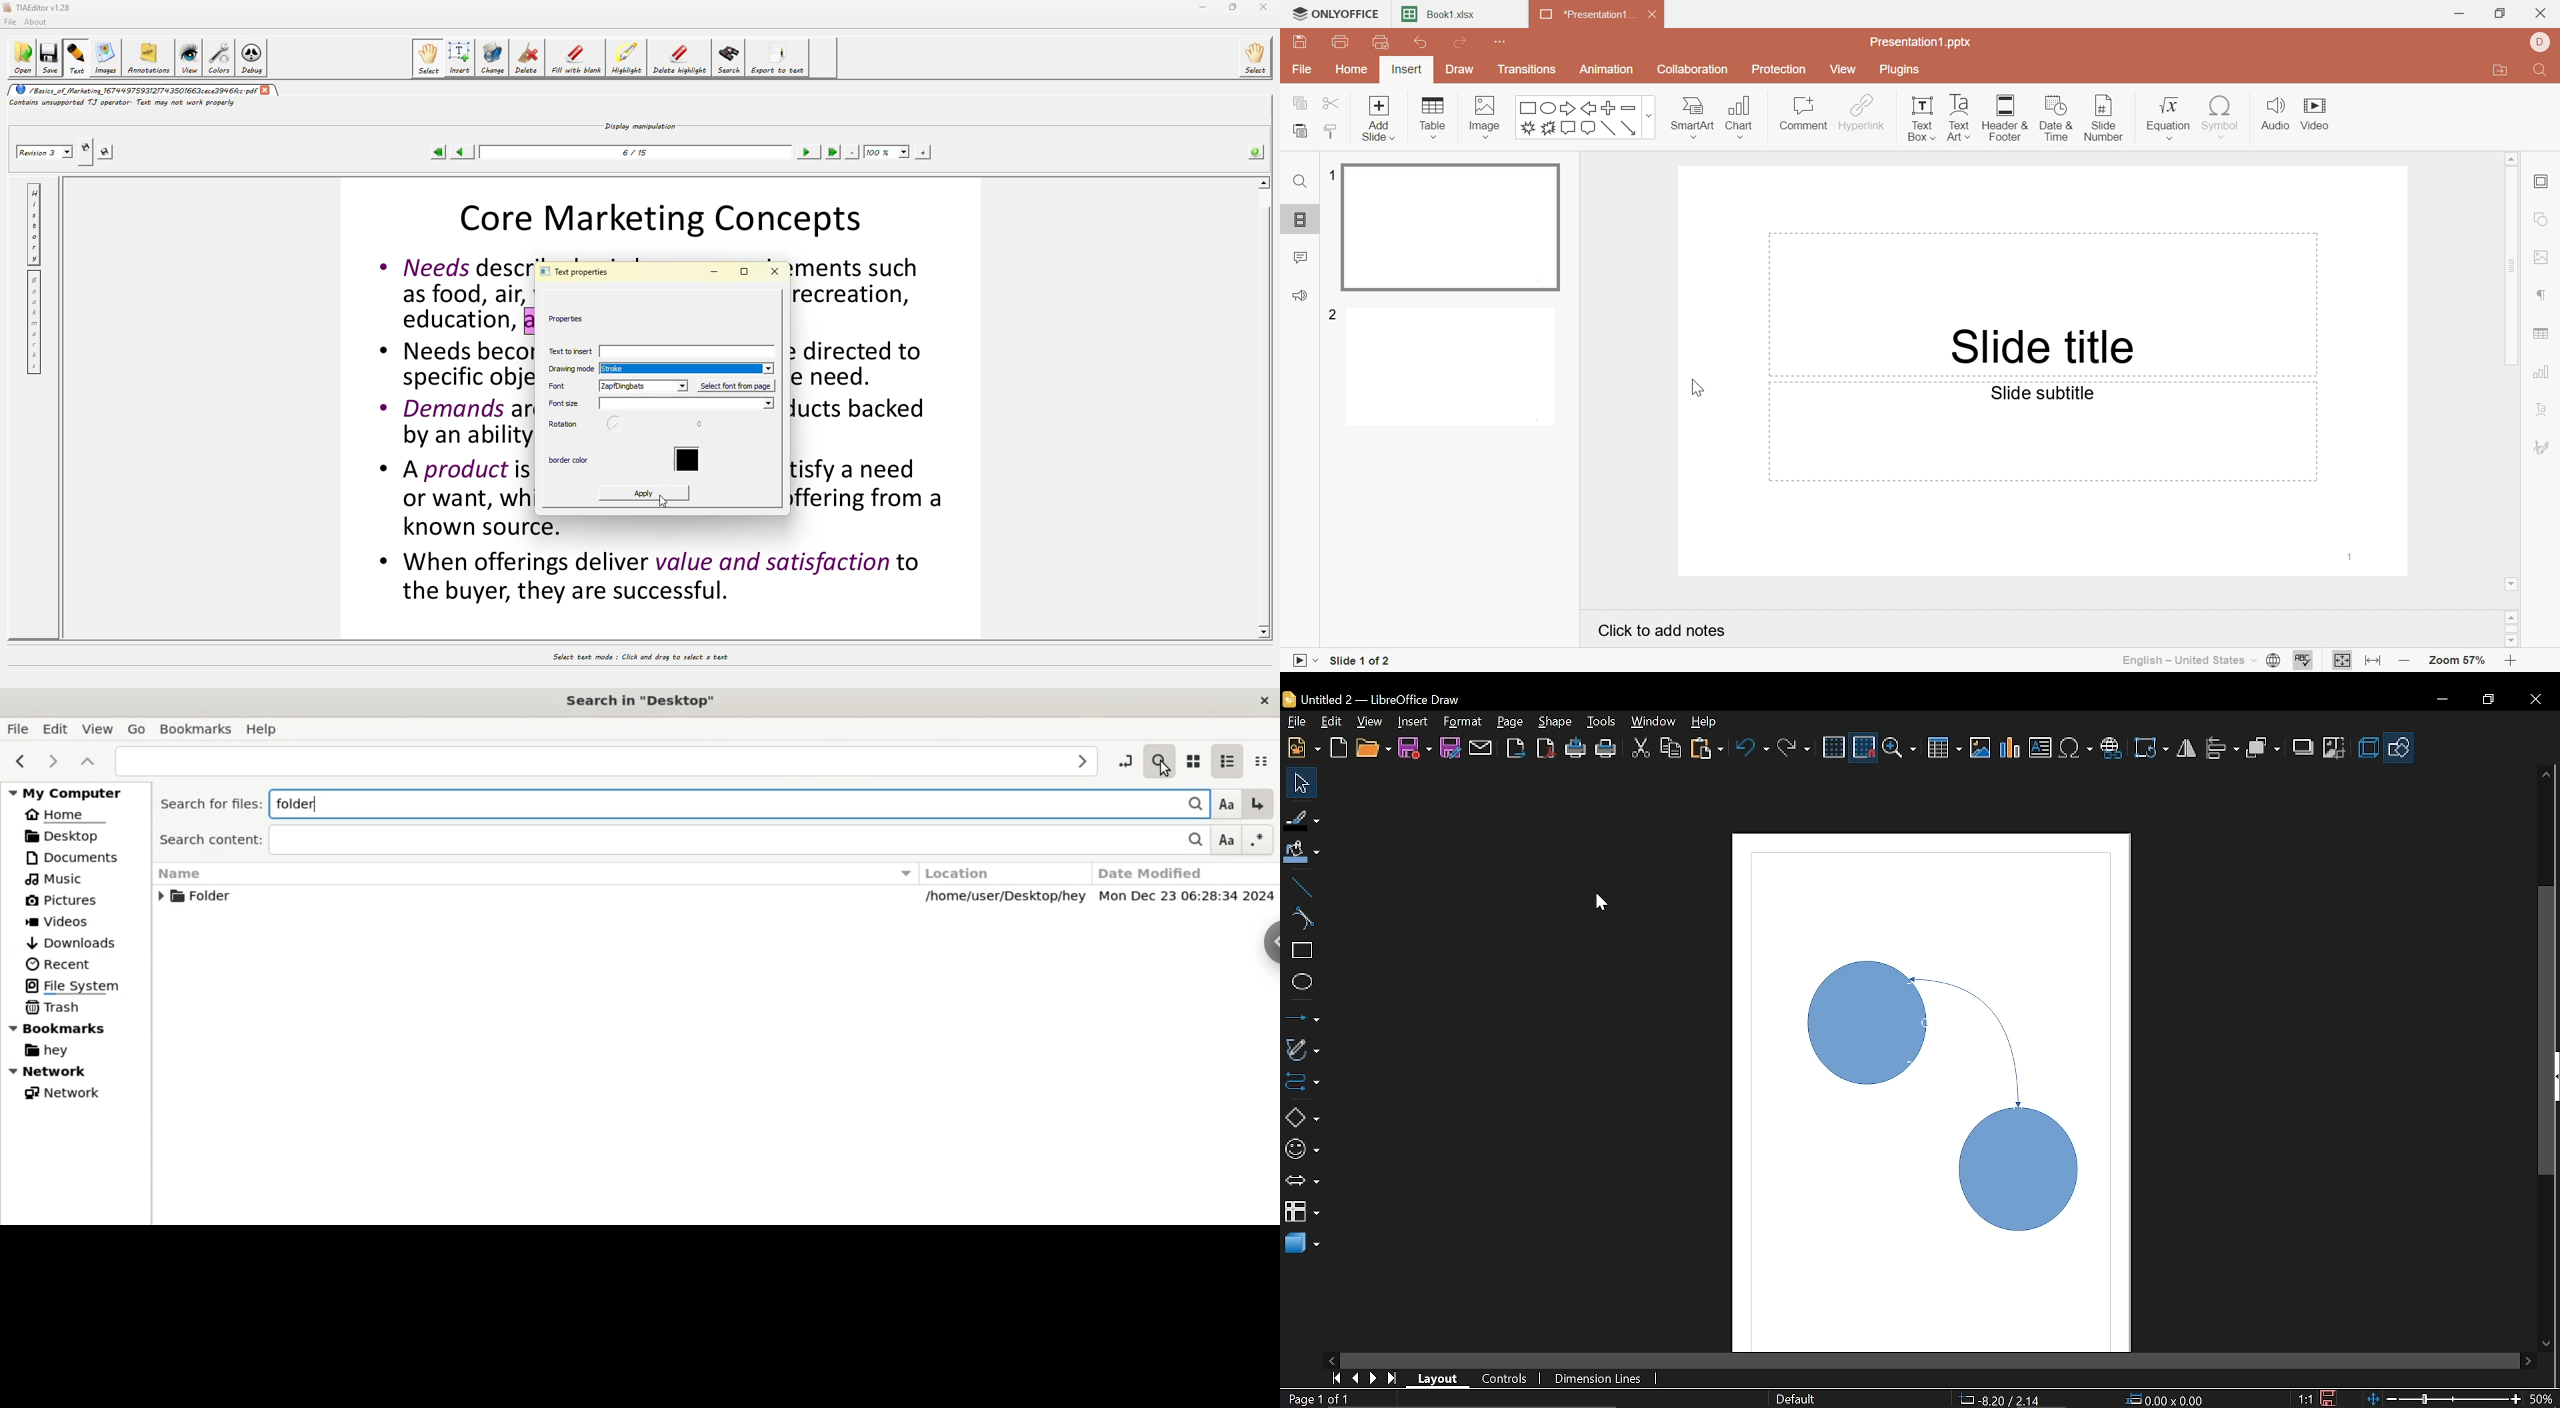 This screenshot has height=1428, width=2576. Describe the element at coordinates (74, 943) in the screenshot. I see `Downloads` at that location.